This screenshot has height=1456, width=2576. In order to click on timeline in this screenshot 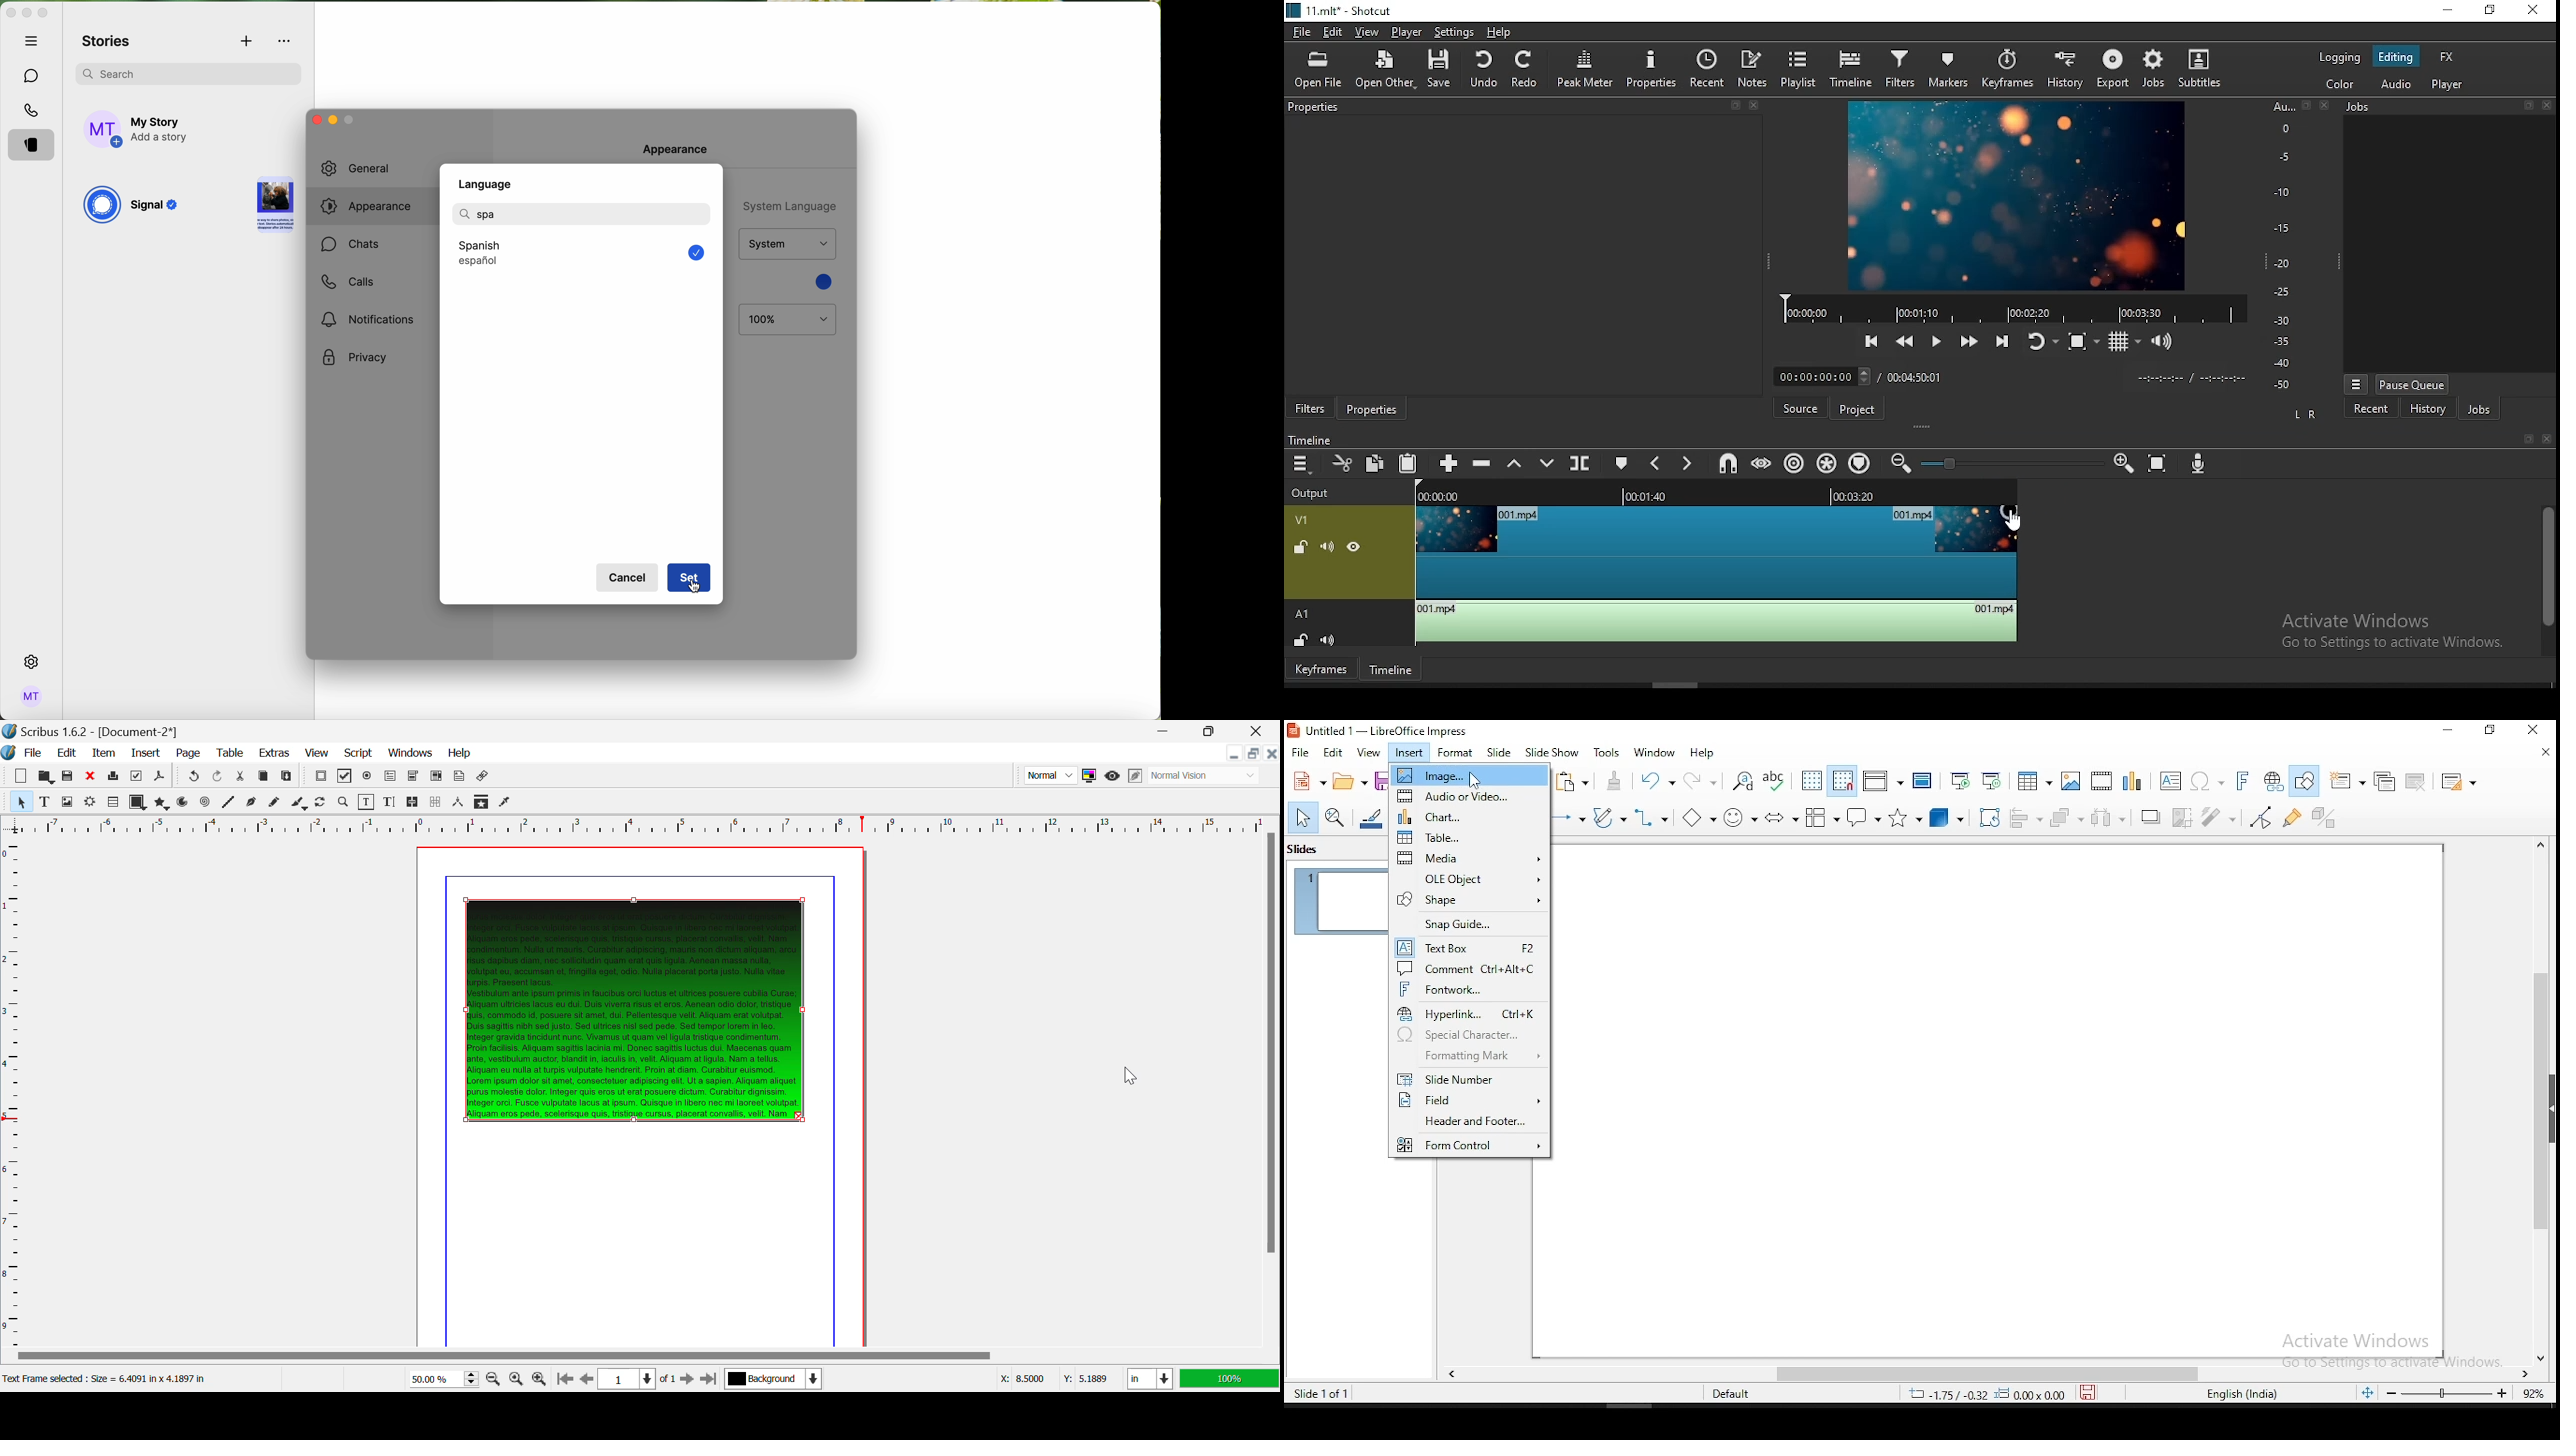, I will do `click(1391, 672)`.